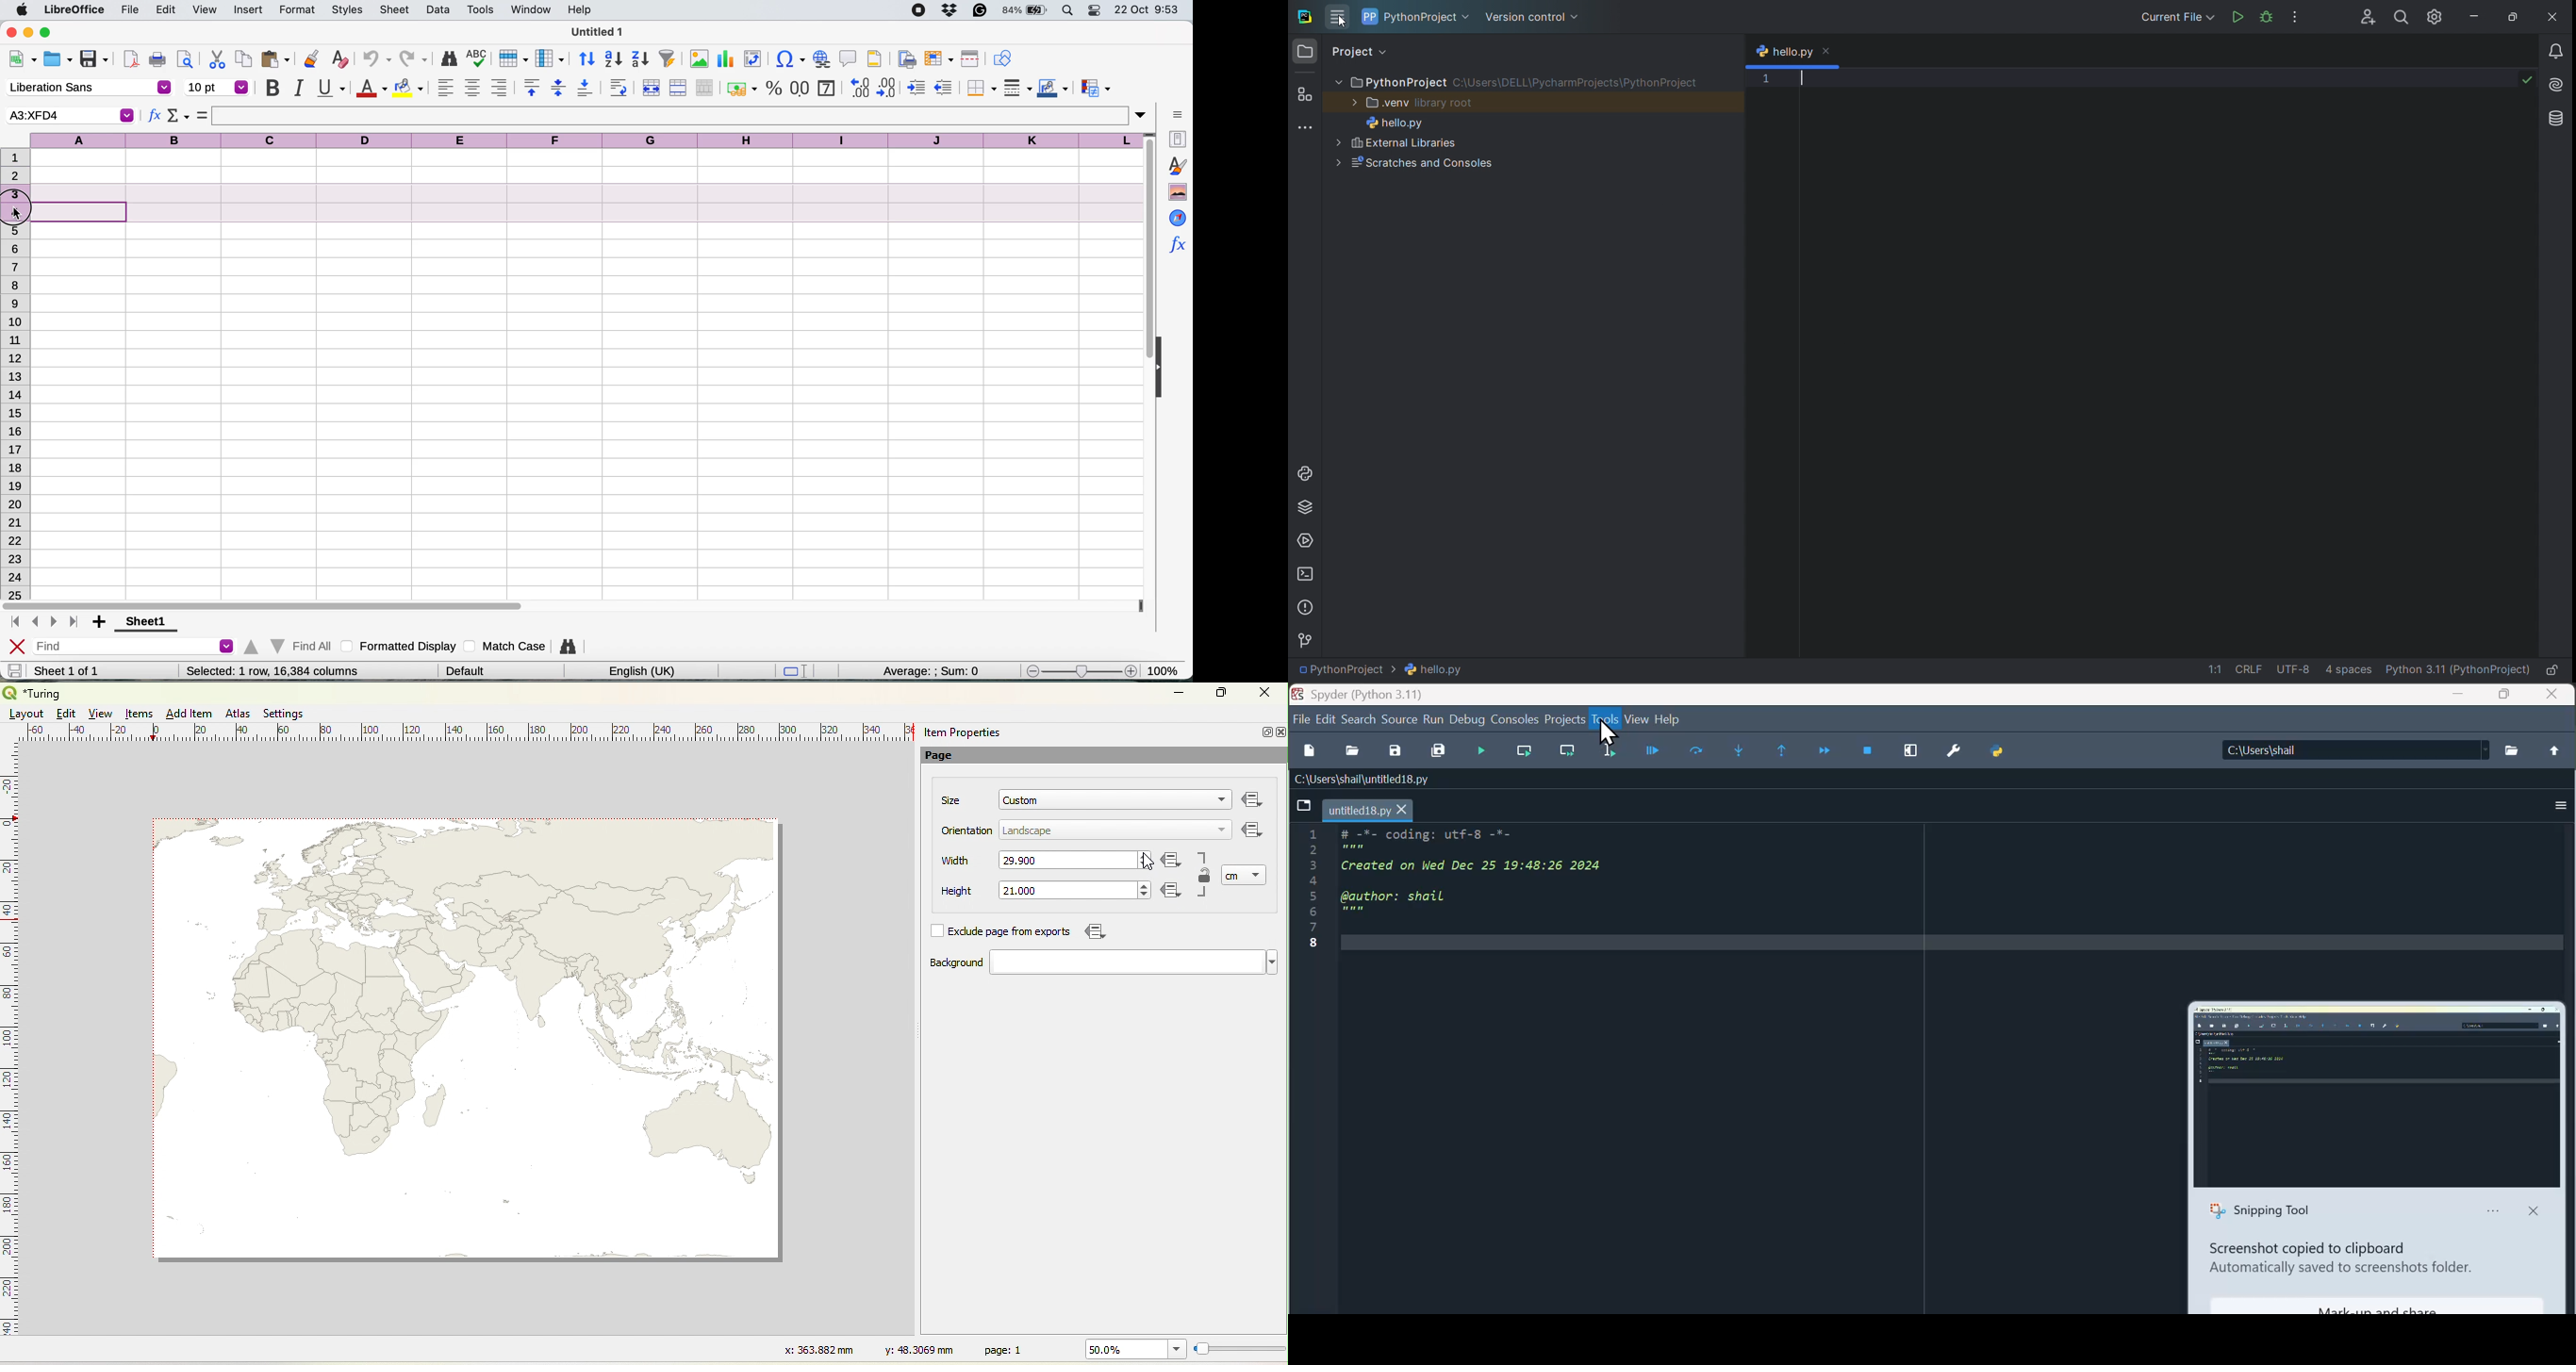  Describe the element at coordinates (1178, 114) in the screenshot. I see `sidebar settings` at that location.